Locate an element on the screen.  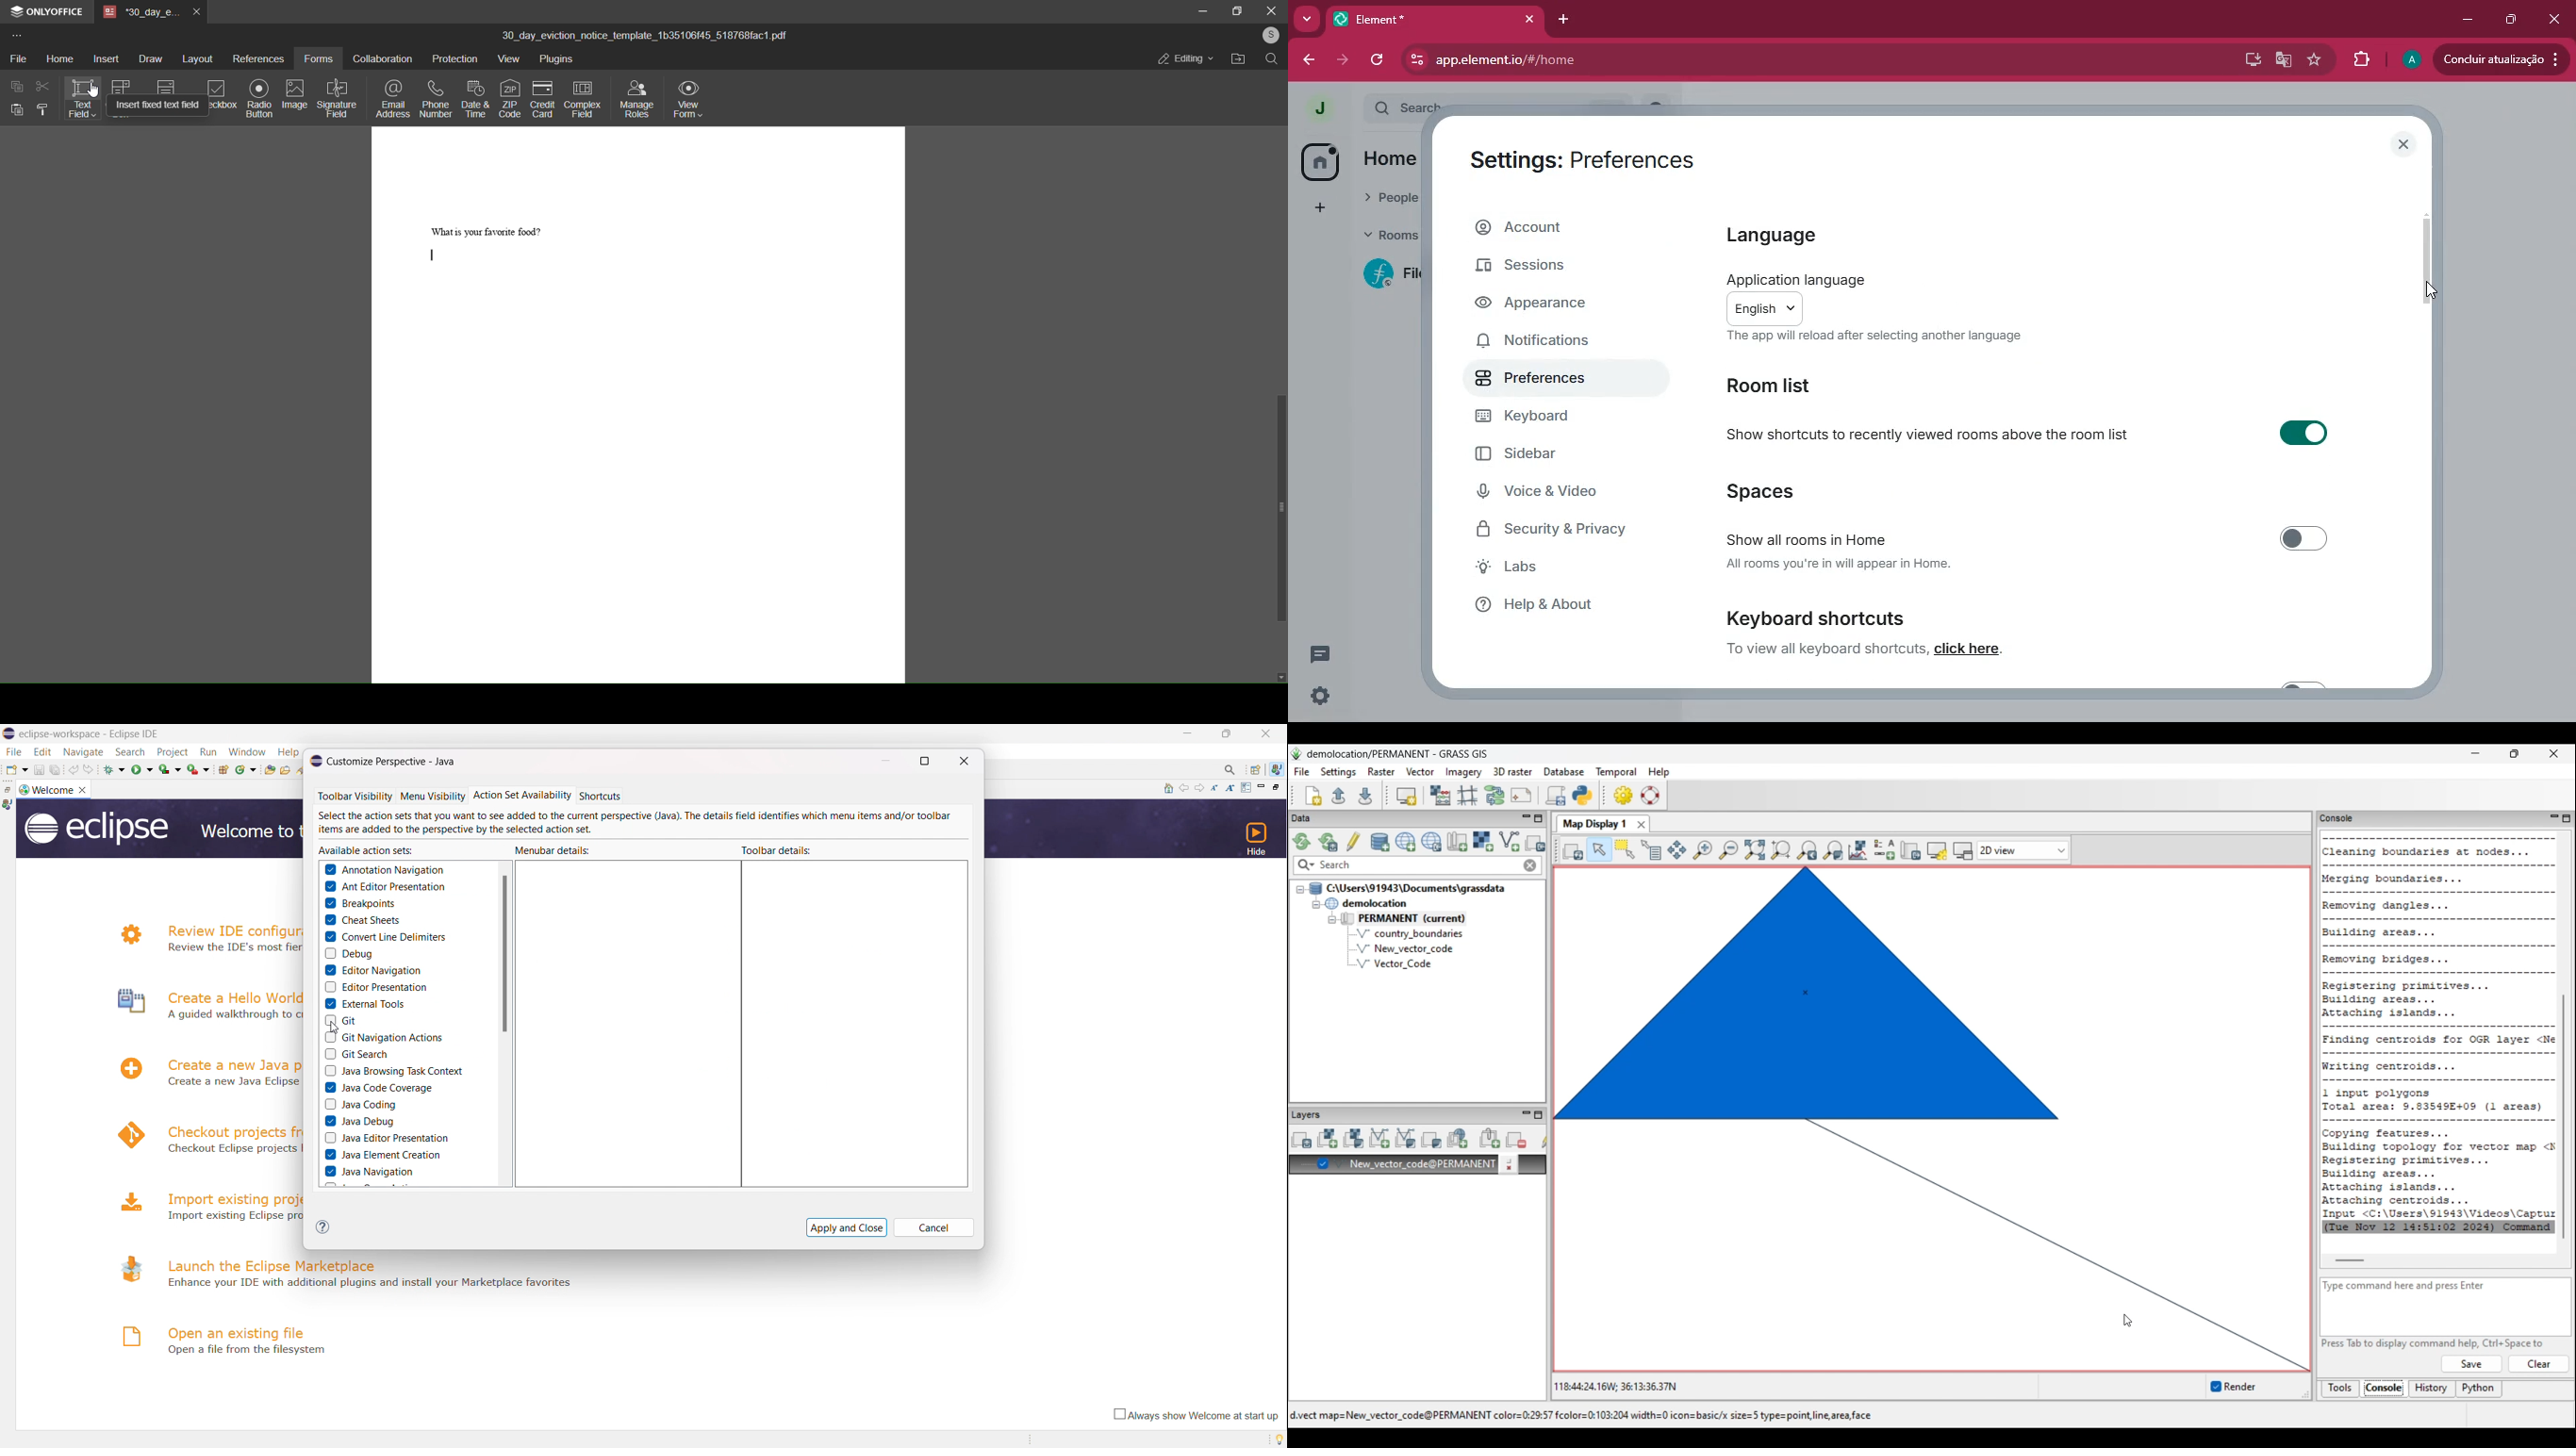
scroll bar is located at coordinates (2427, 260).